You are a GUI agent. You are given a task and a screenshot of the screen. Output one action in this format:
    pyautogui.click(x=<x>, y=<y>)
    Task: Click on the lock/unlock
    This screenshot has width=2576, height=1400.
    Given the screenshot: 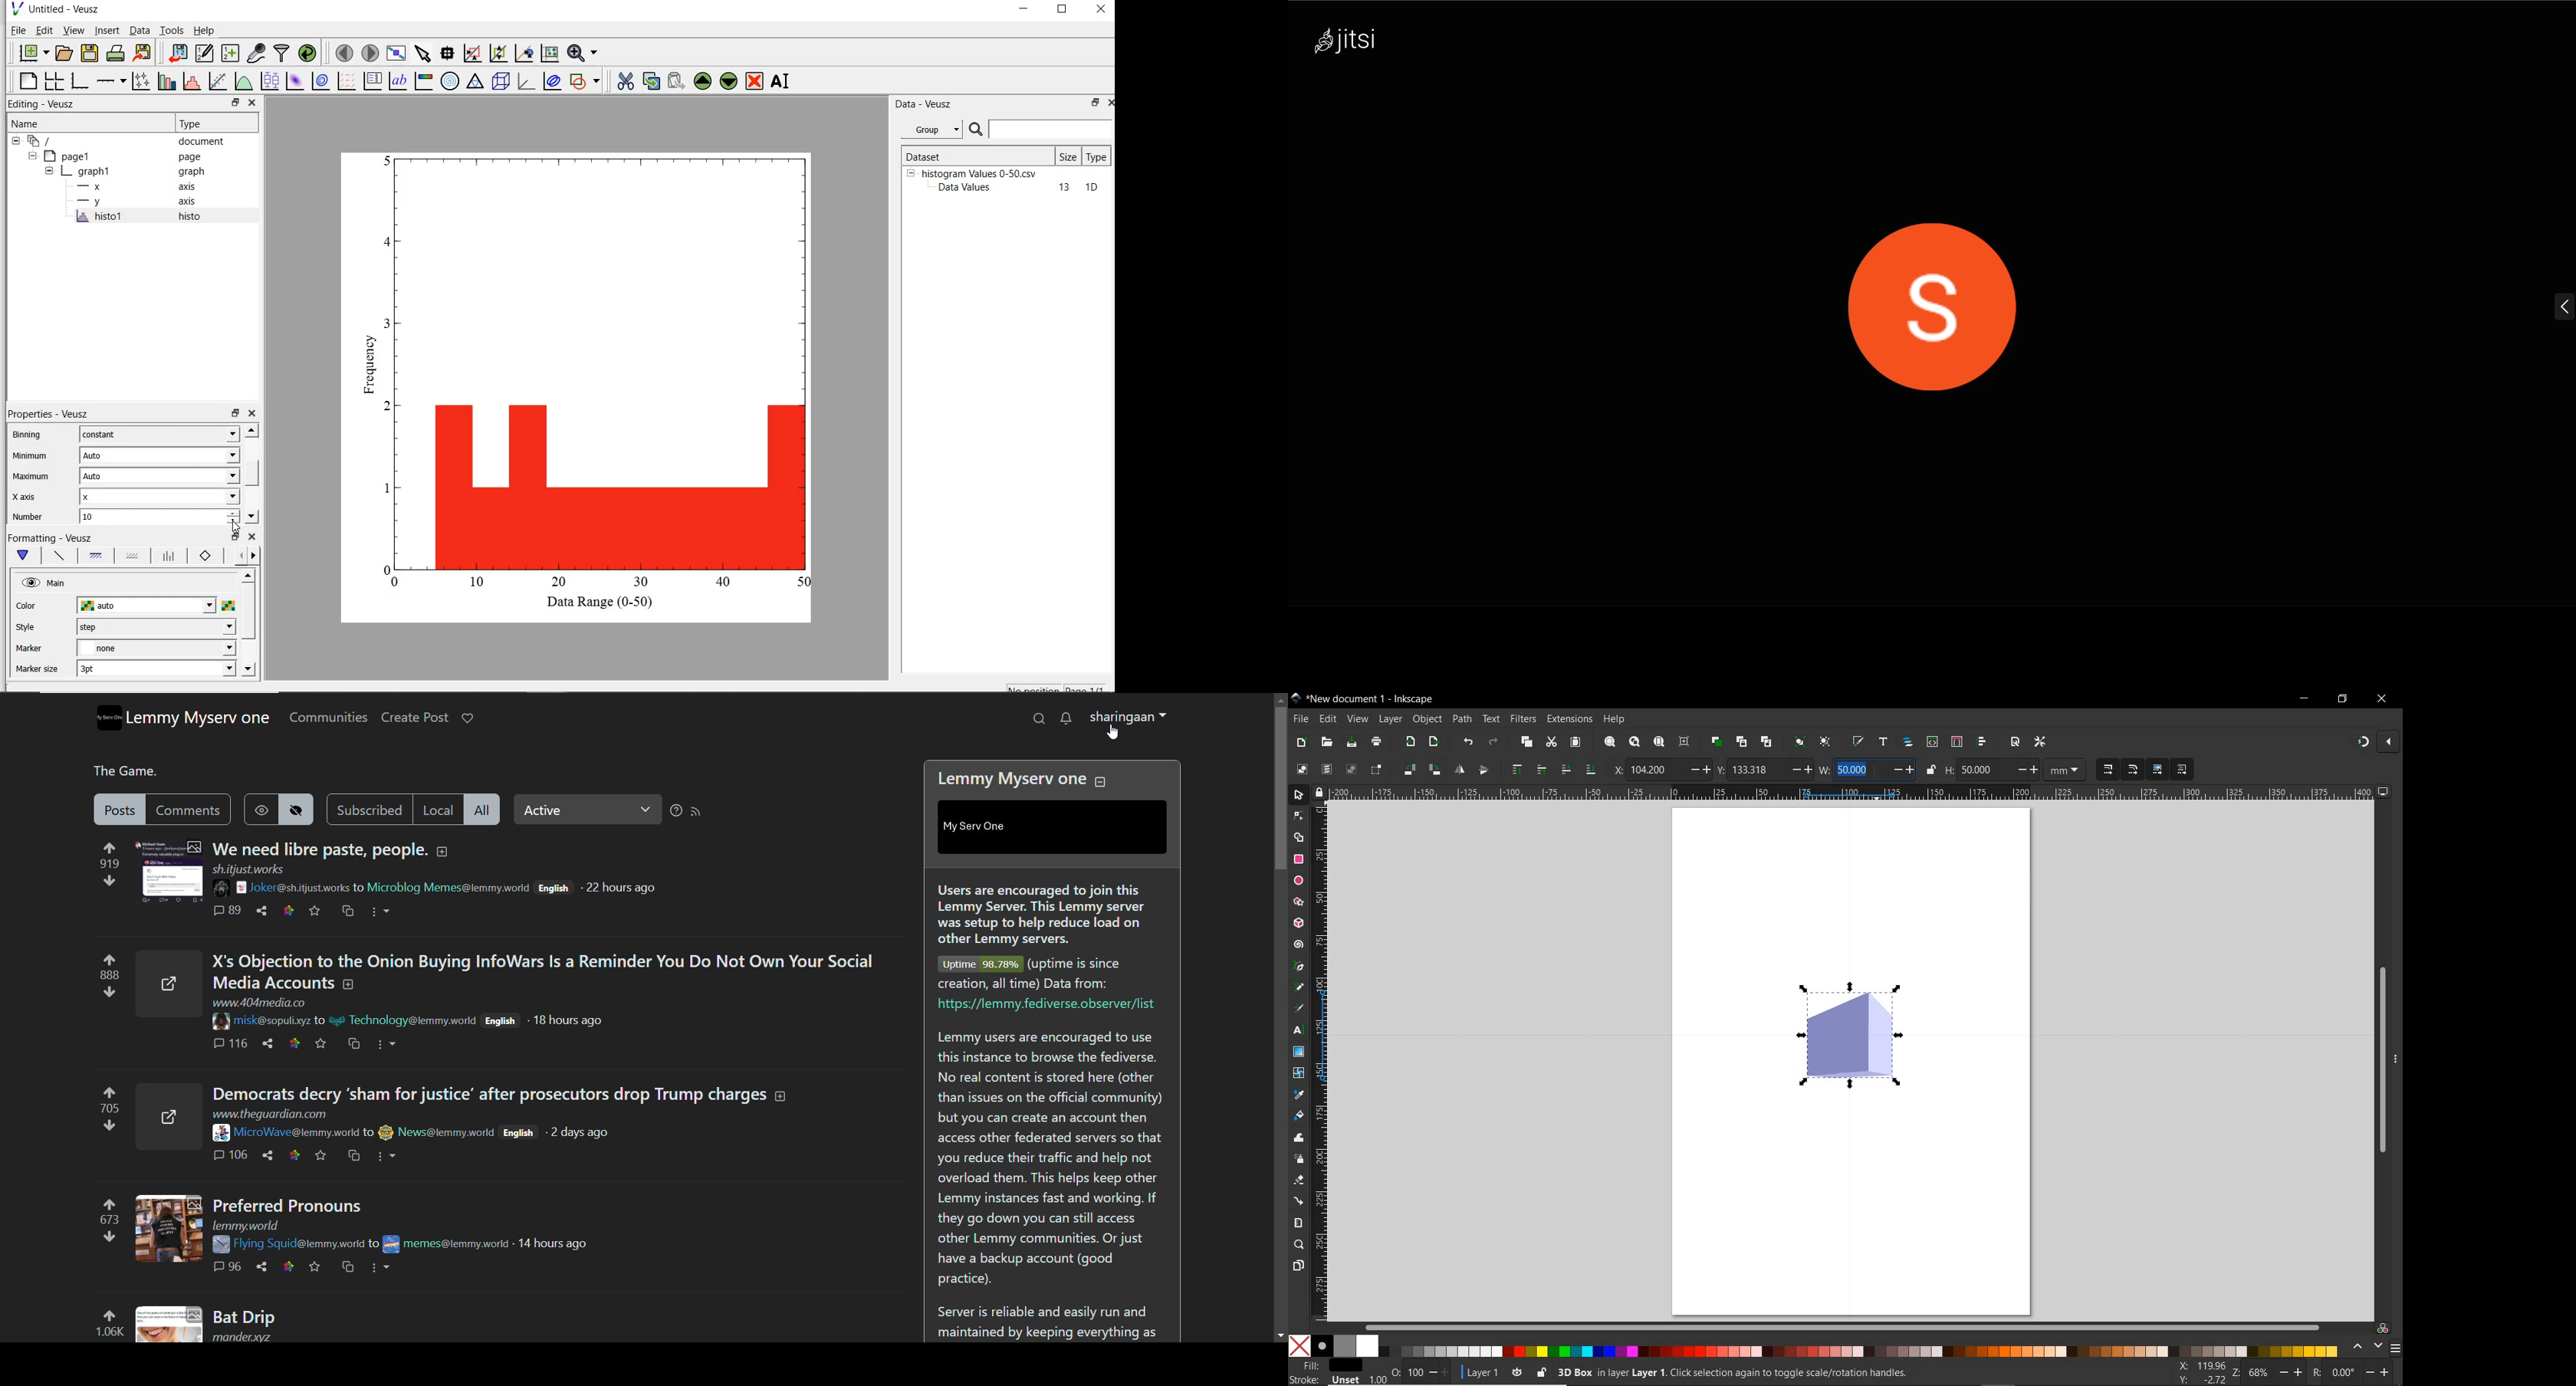 What is the action you would take?
    pyautogui.click(x=1540, y=1371)
    